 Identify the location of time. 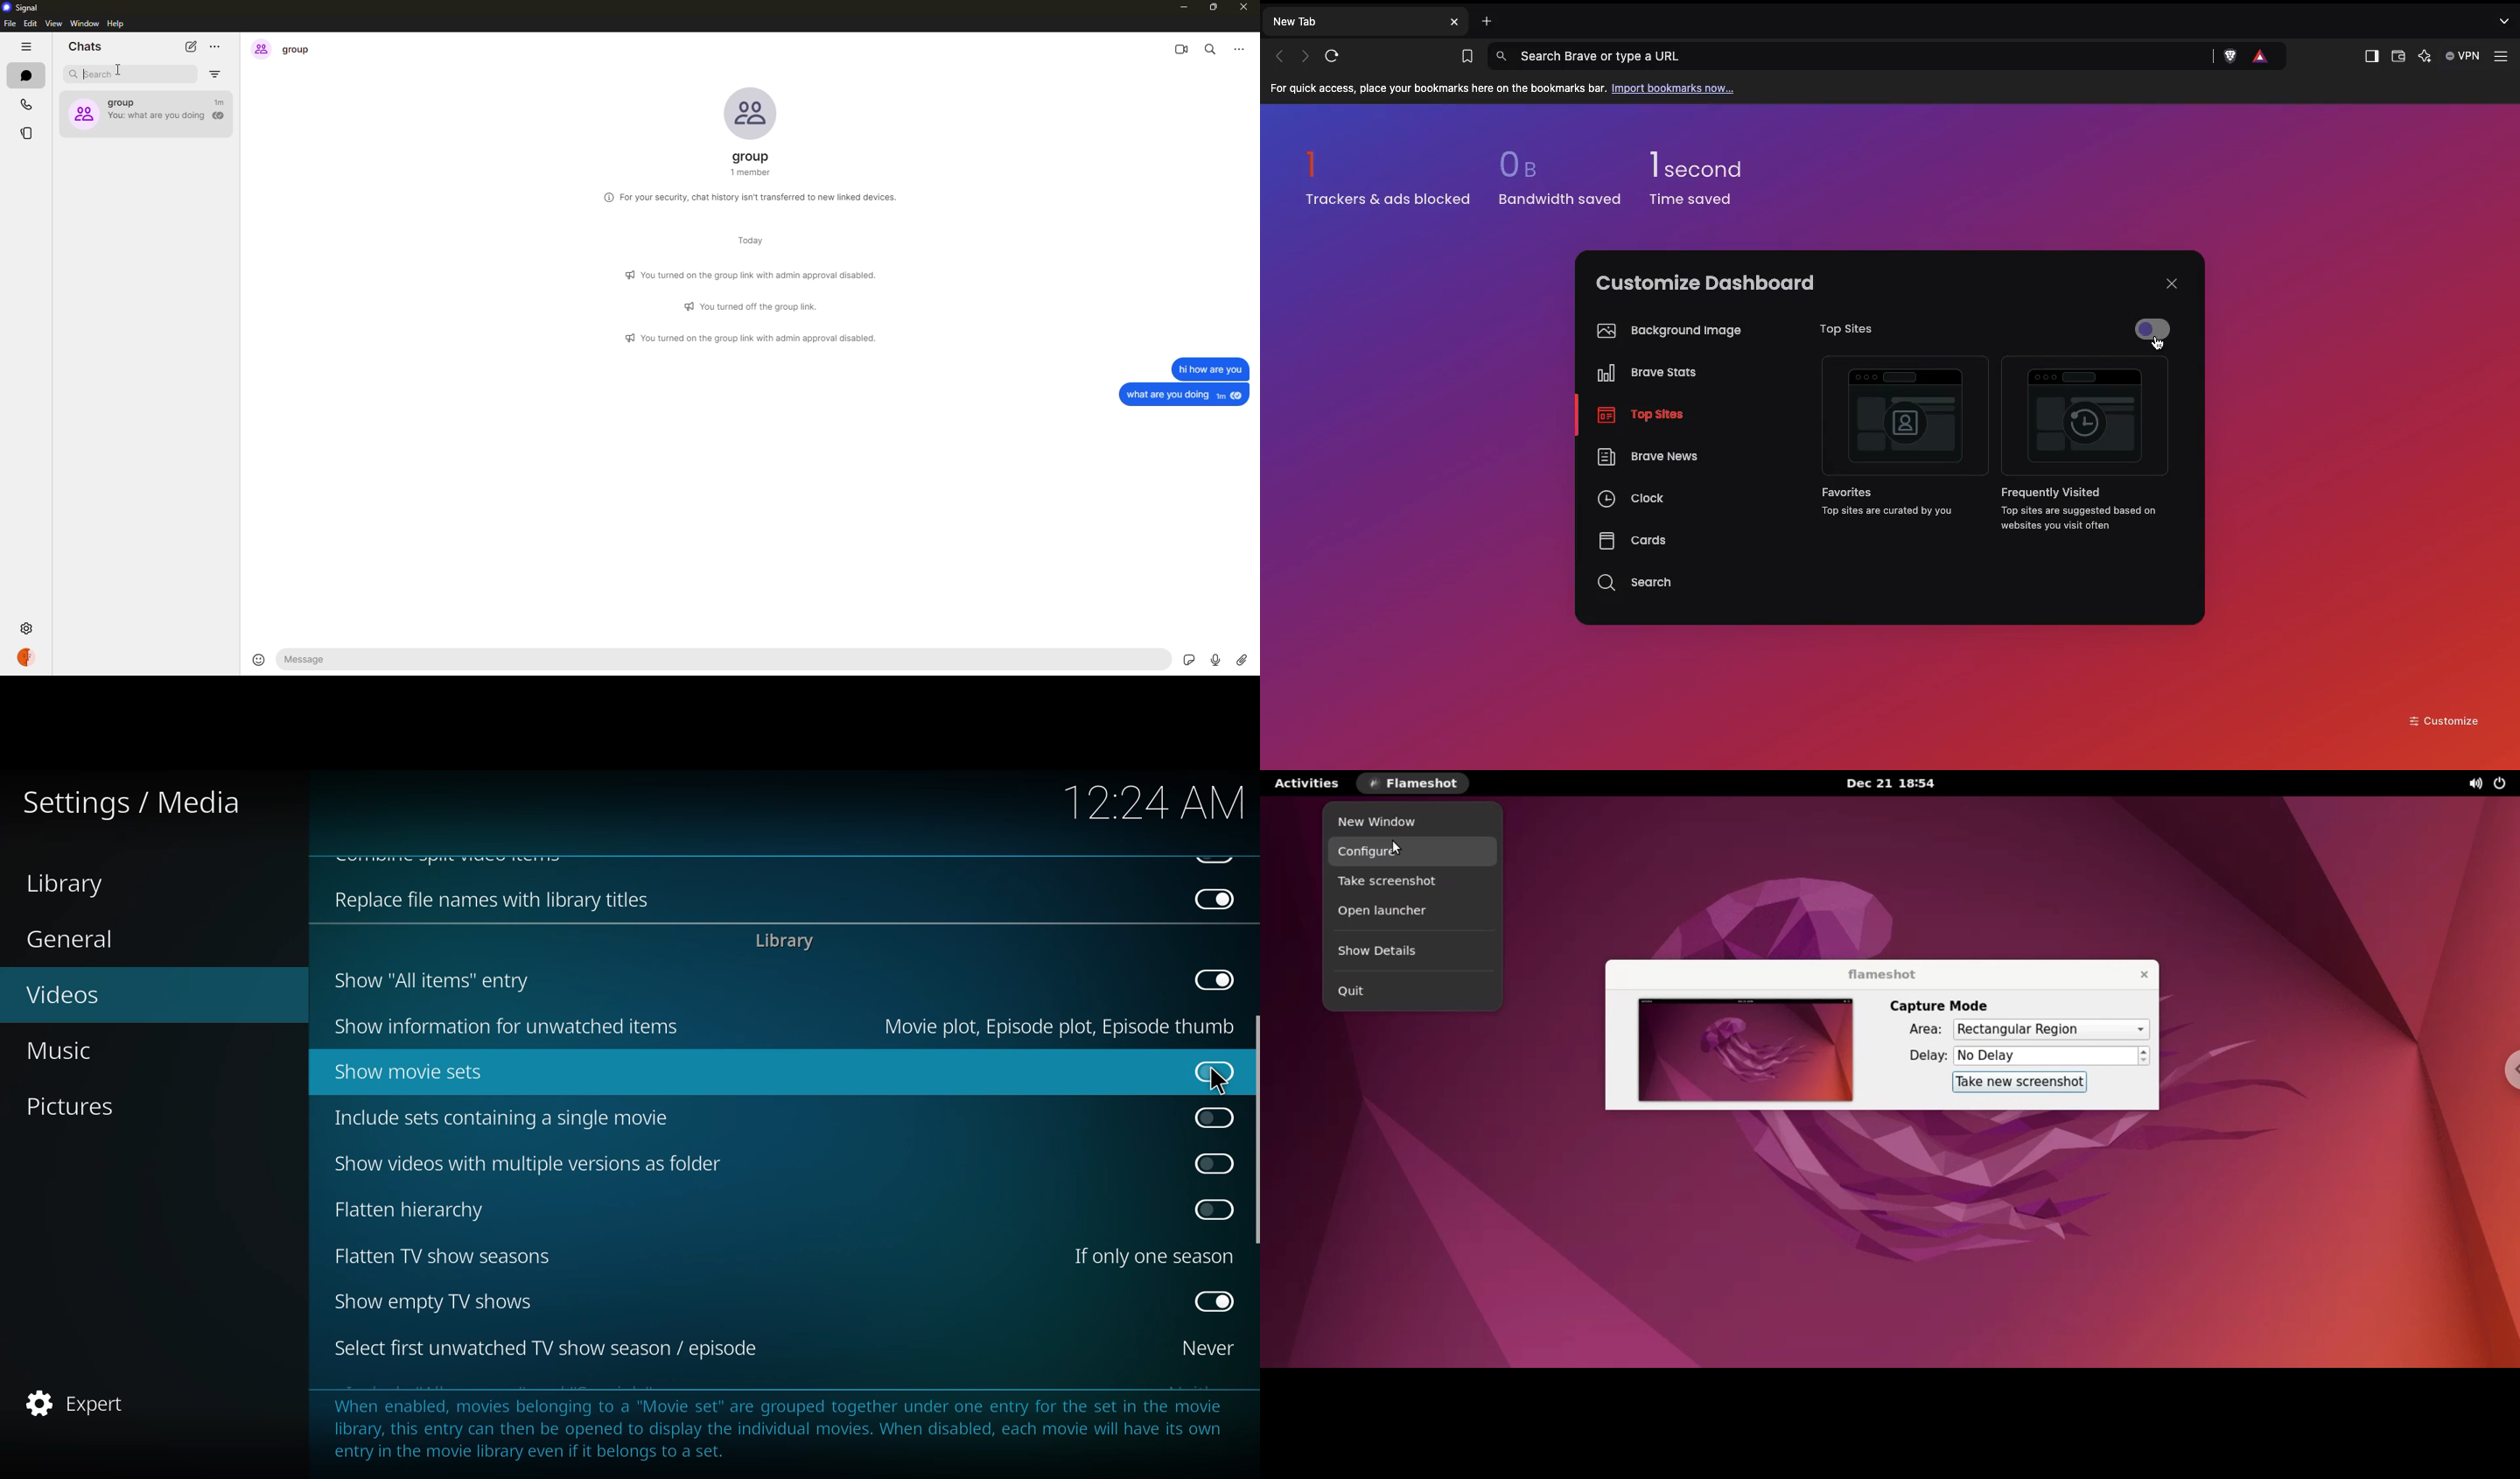
(1152, 802).